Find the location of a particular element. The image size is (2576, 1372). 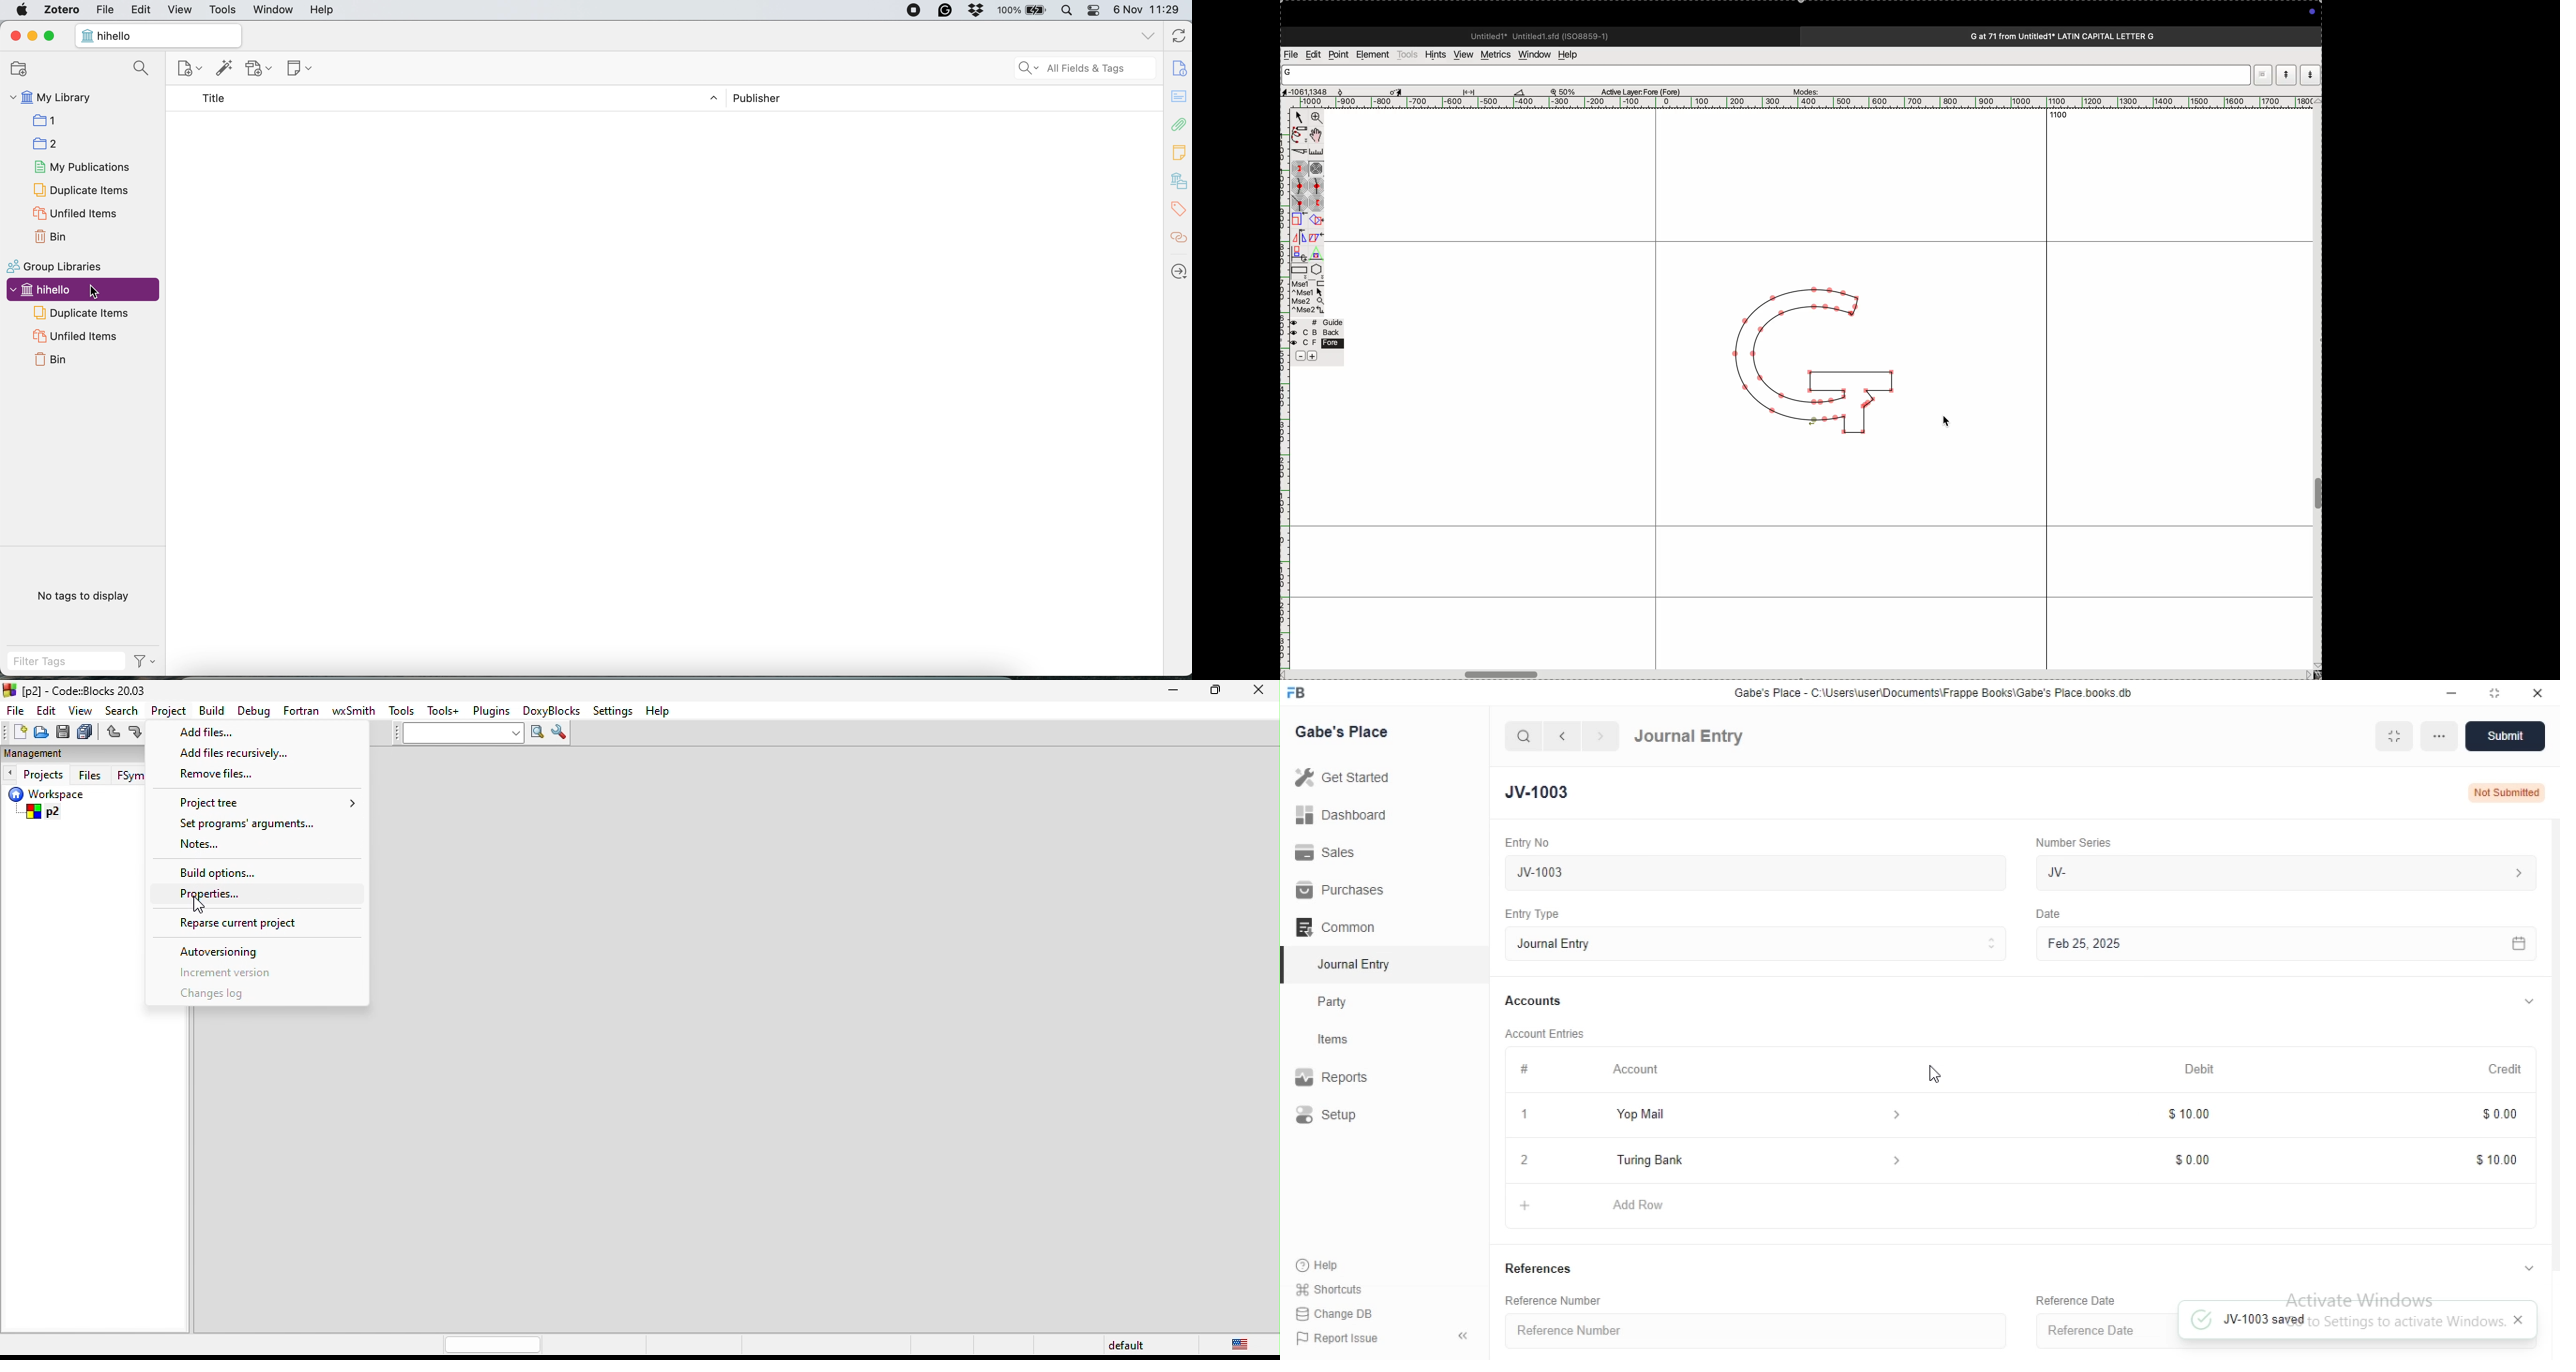

Battery is located at coordinates (1038, 11).